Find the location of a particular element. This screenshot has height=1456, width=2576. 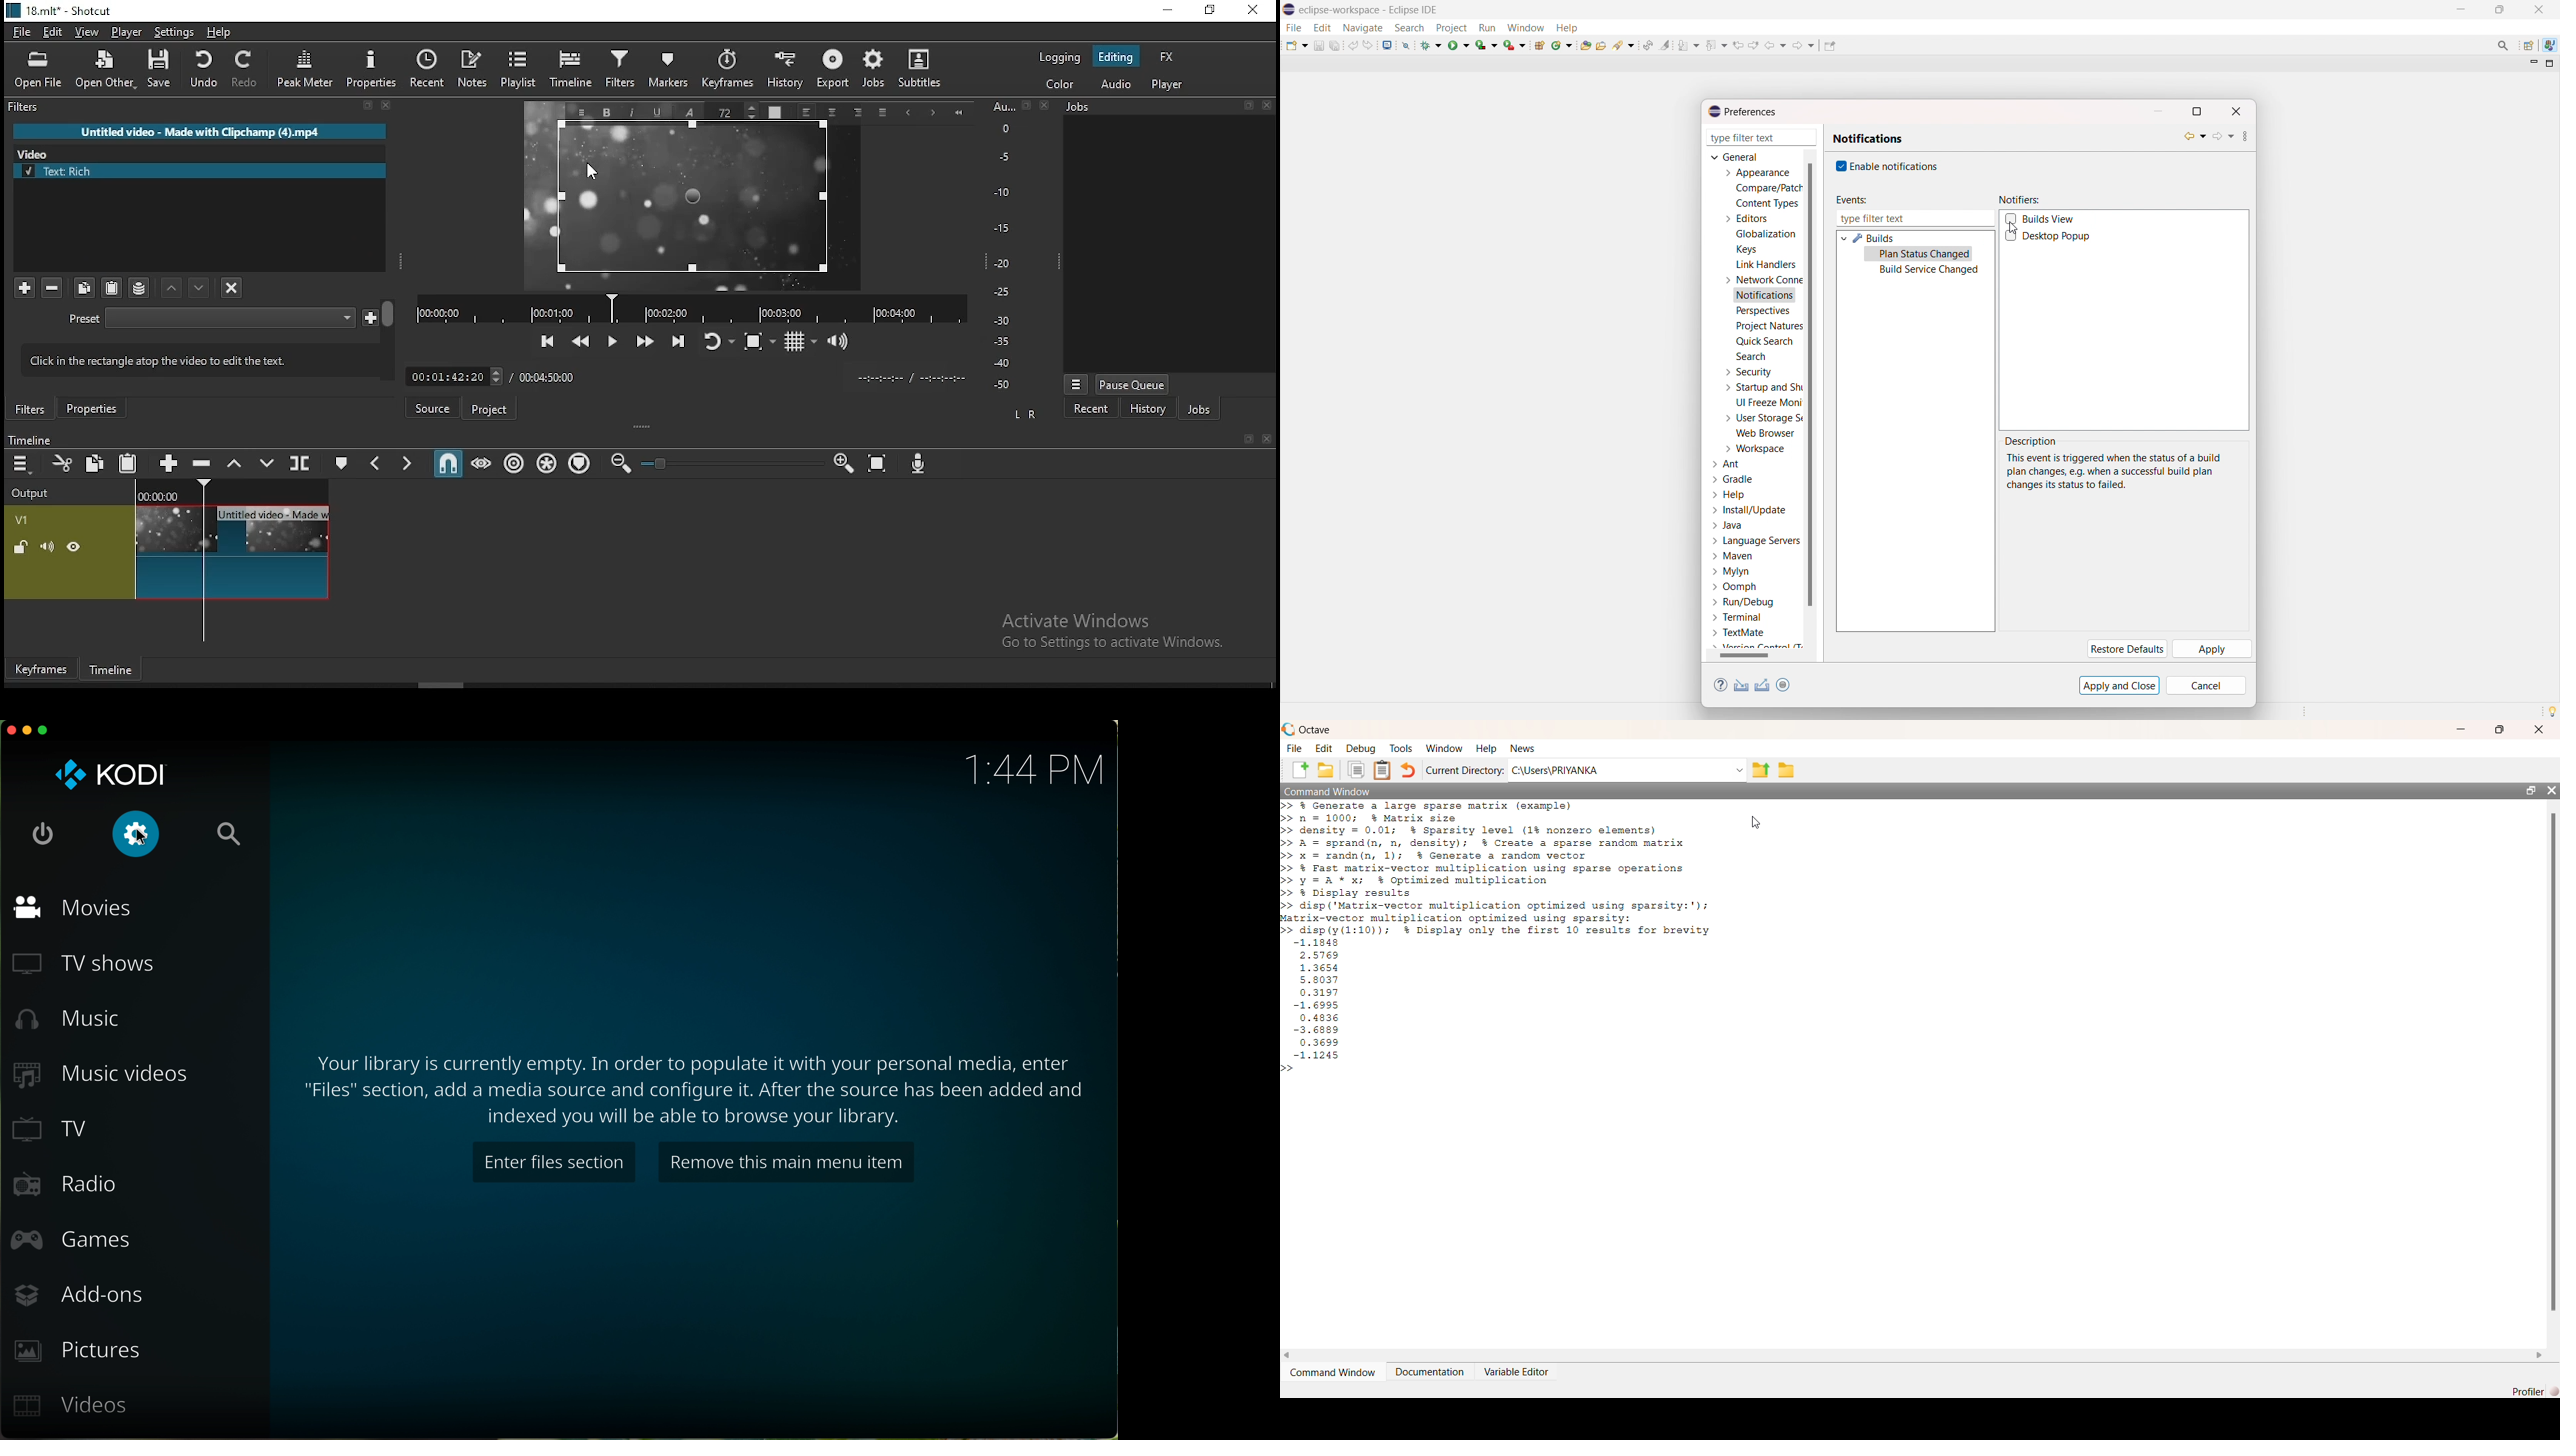

click on settings is located at coordinates (137, 835).